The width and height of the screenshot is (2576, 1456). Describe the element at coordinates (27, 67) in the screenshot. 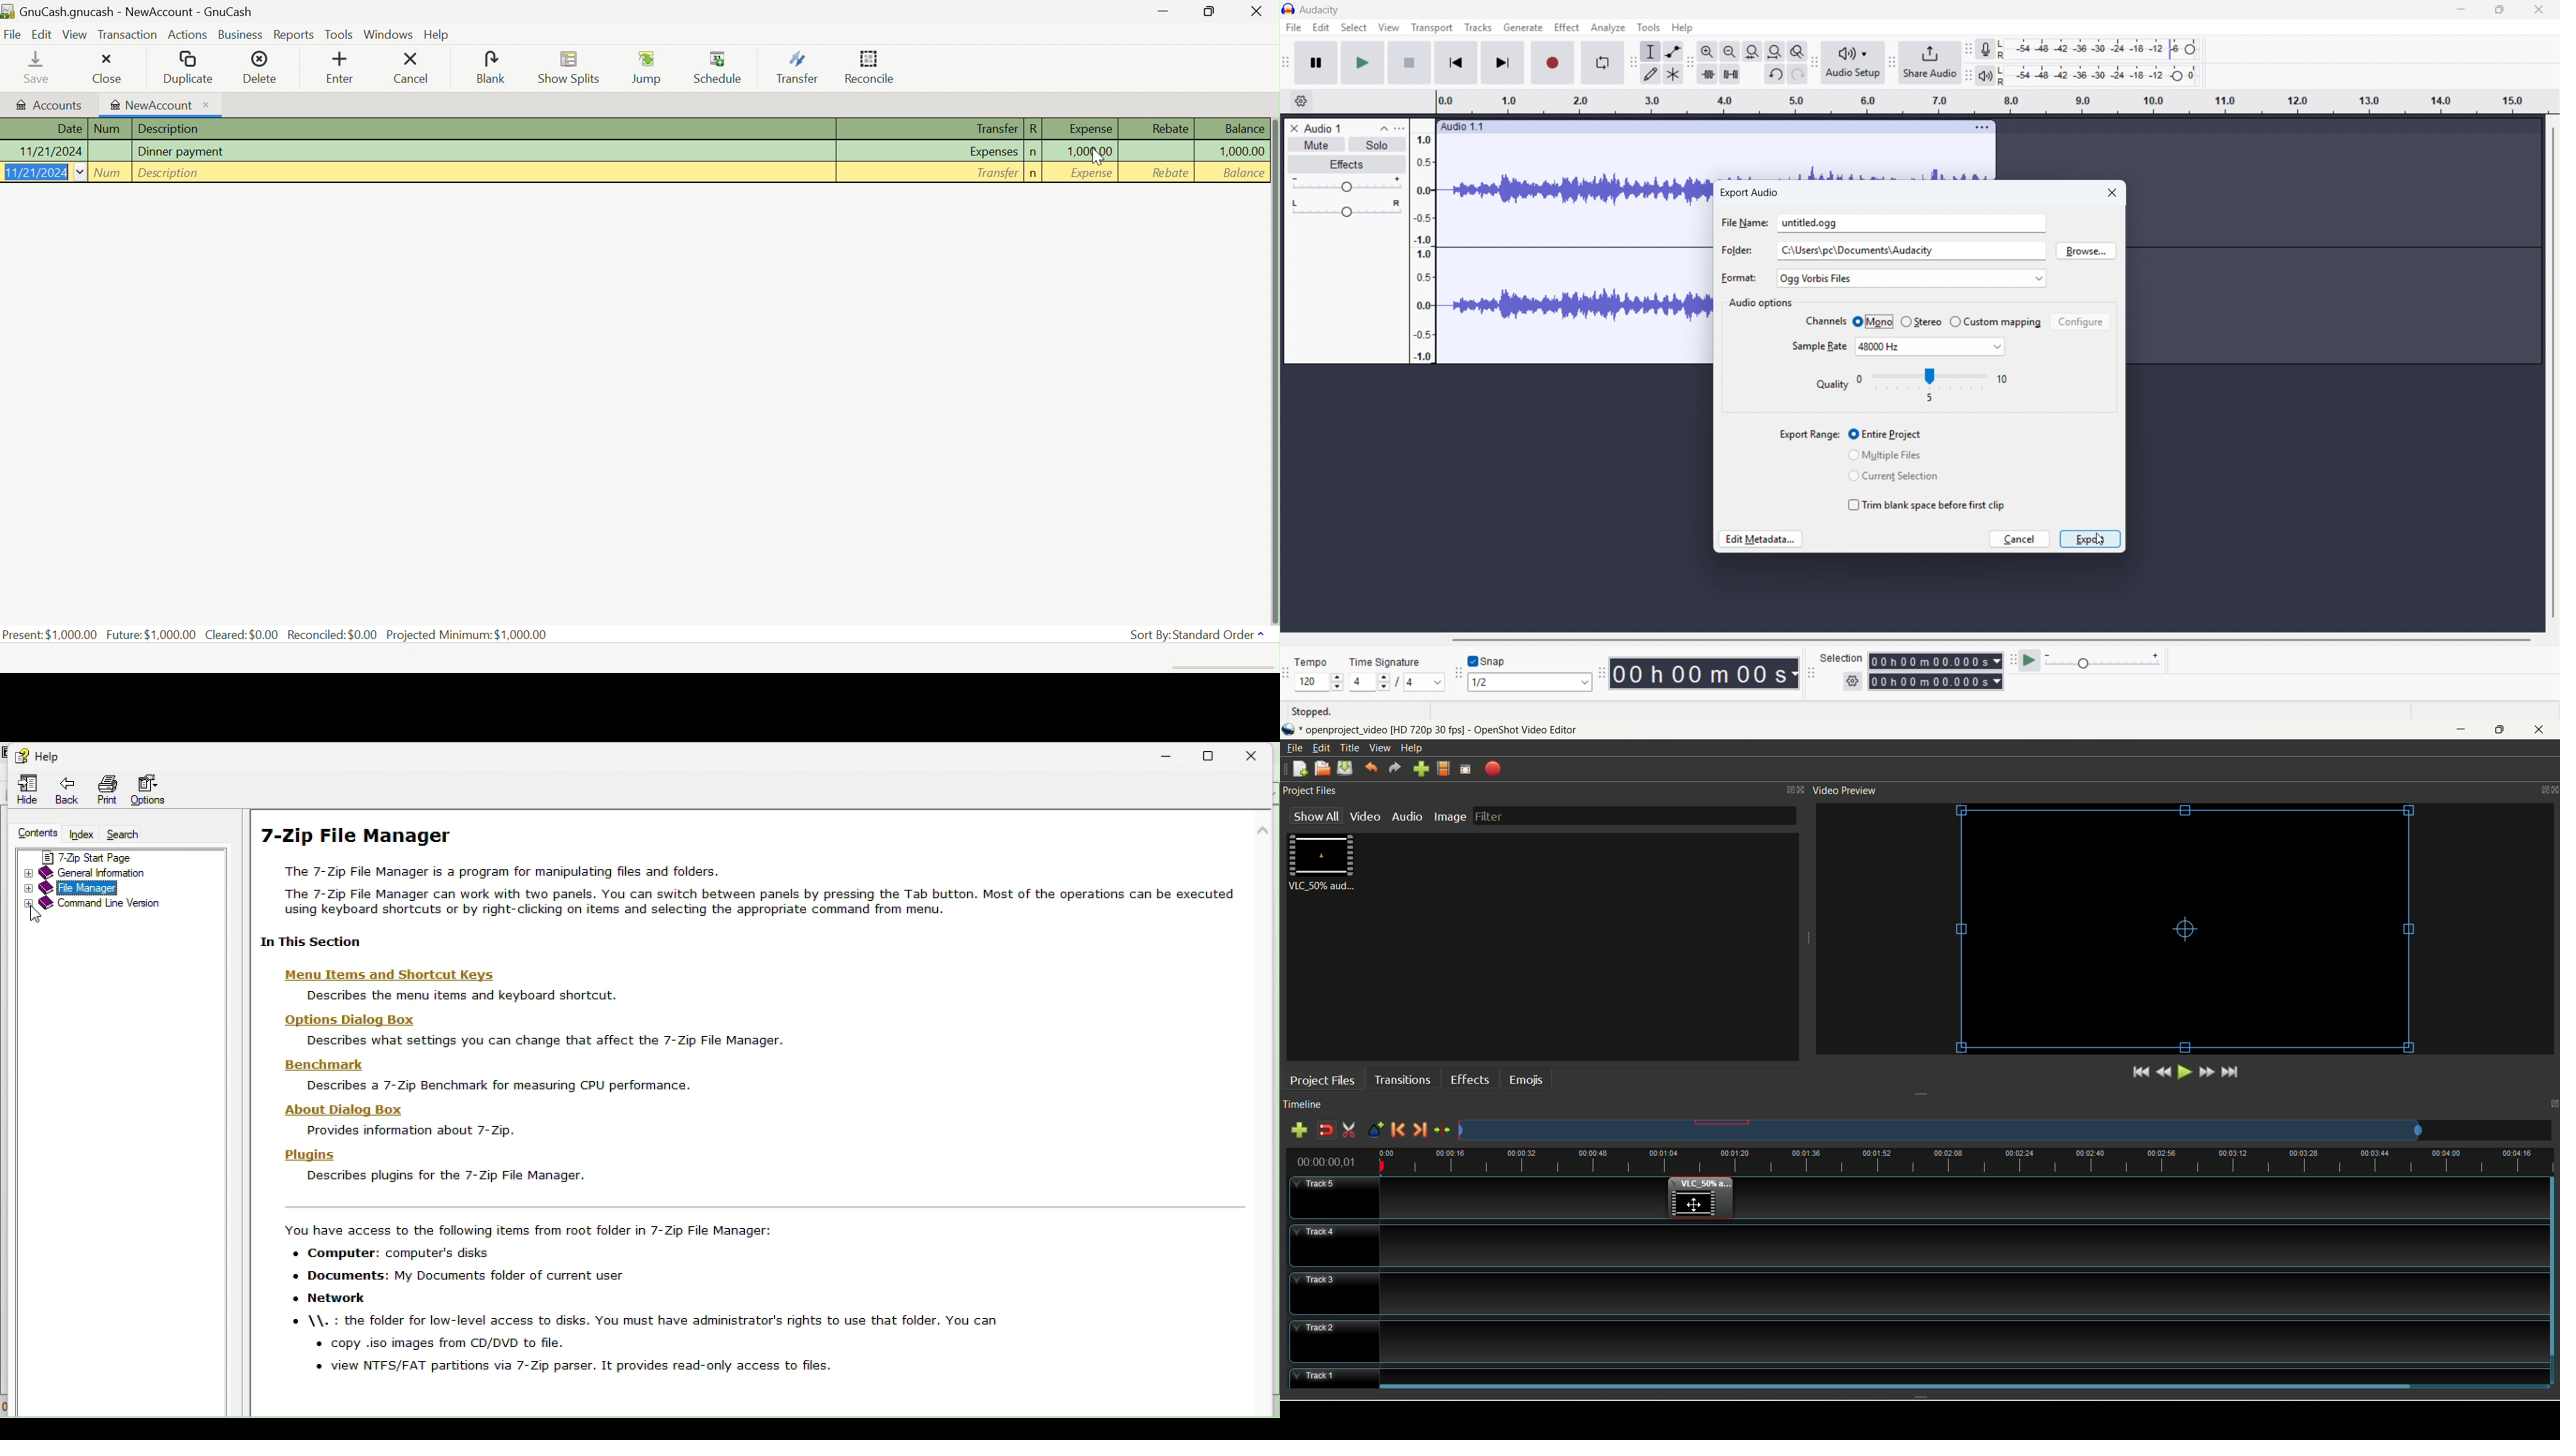

I see `Save` at that location.